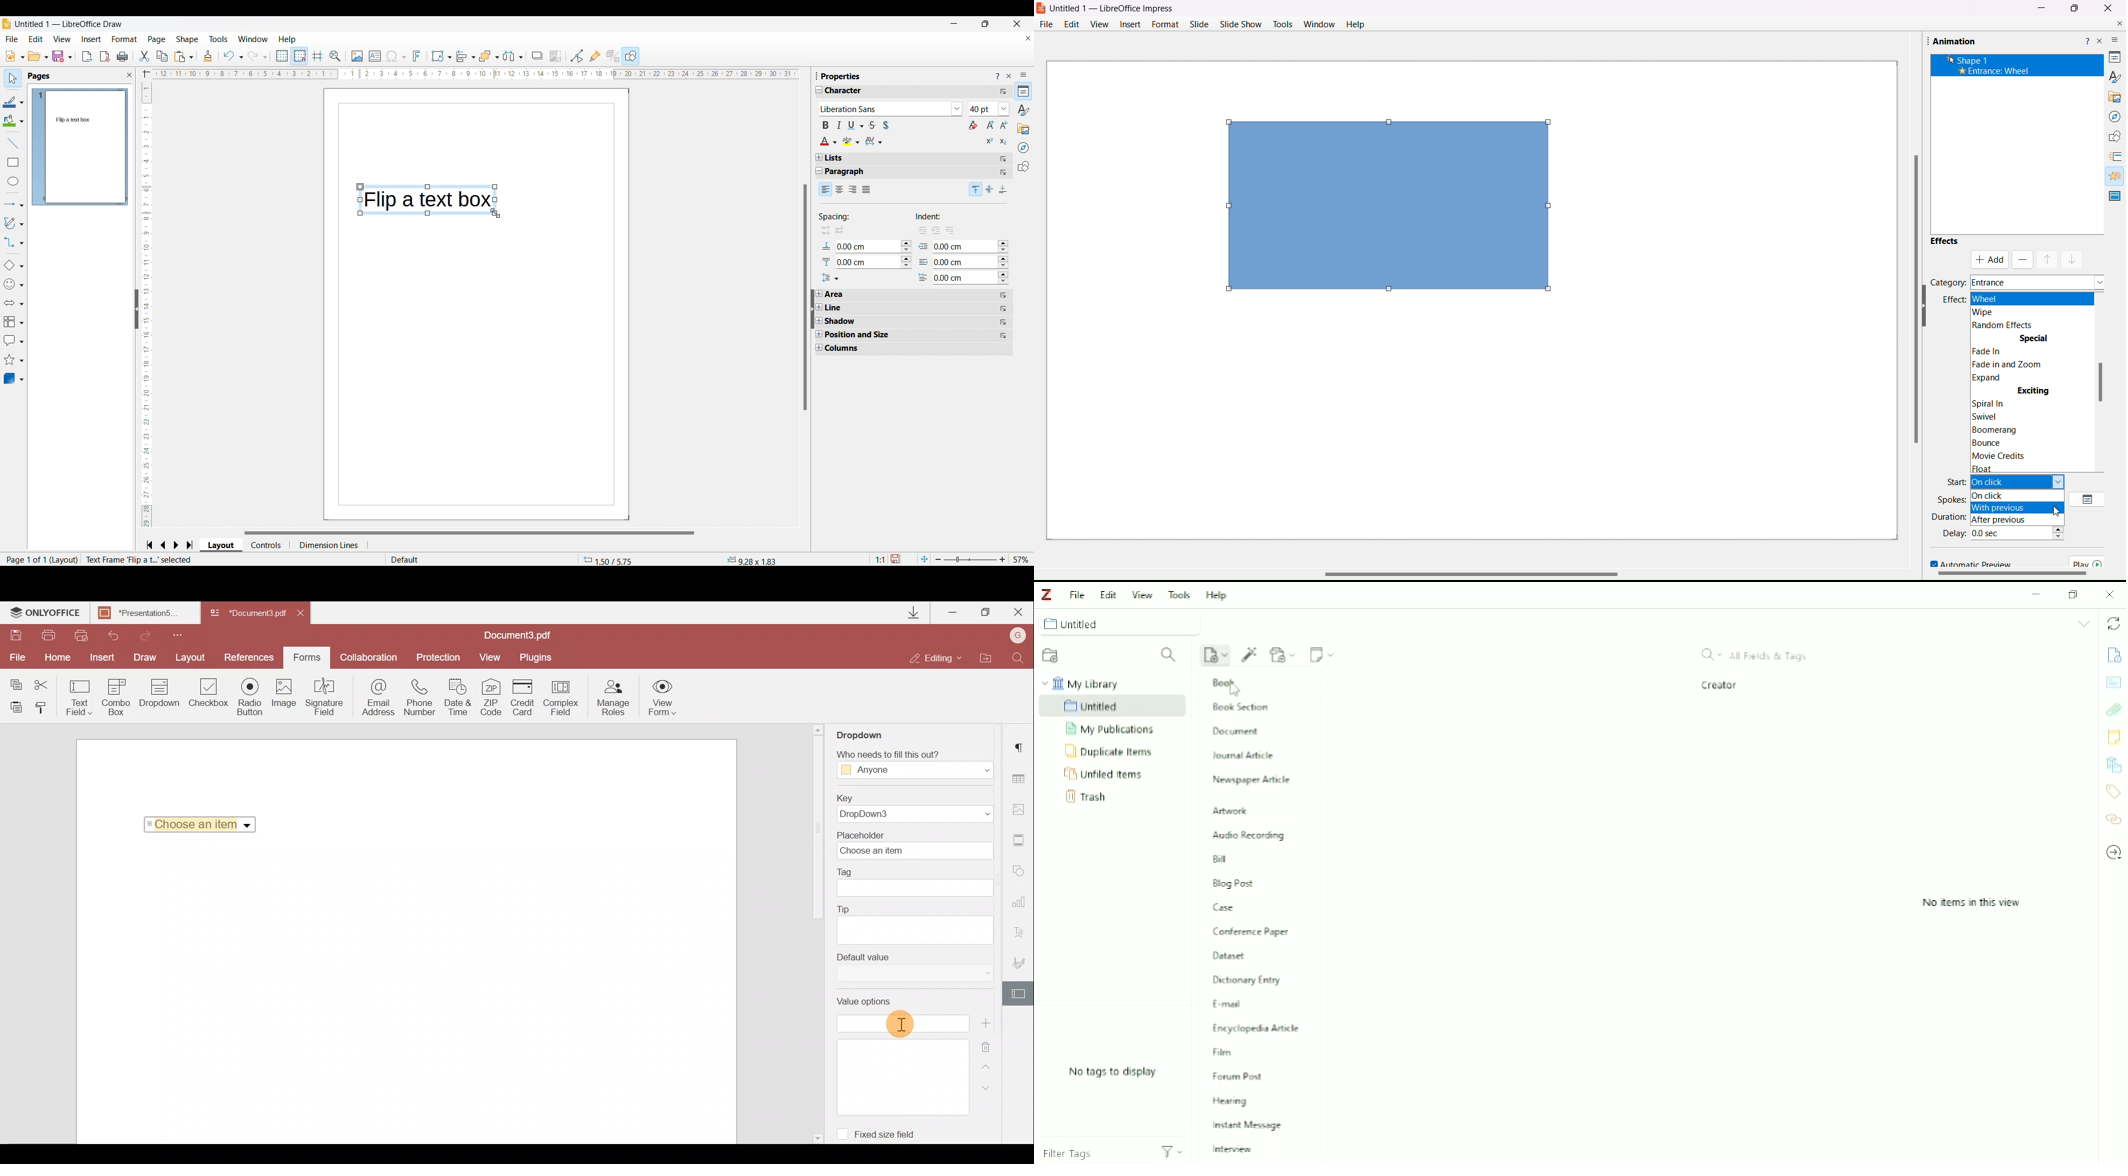 This screenshot has width=2128, height=1176. I want to click on New Note, so click(1323, 655).